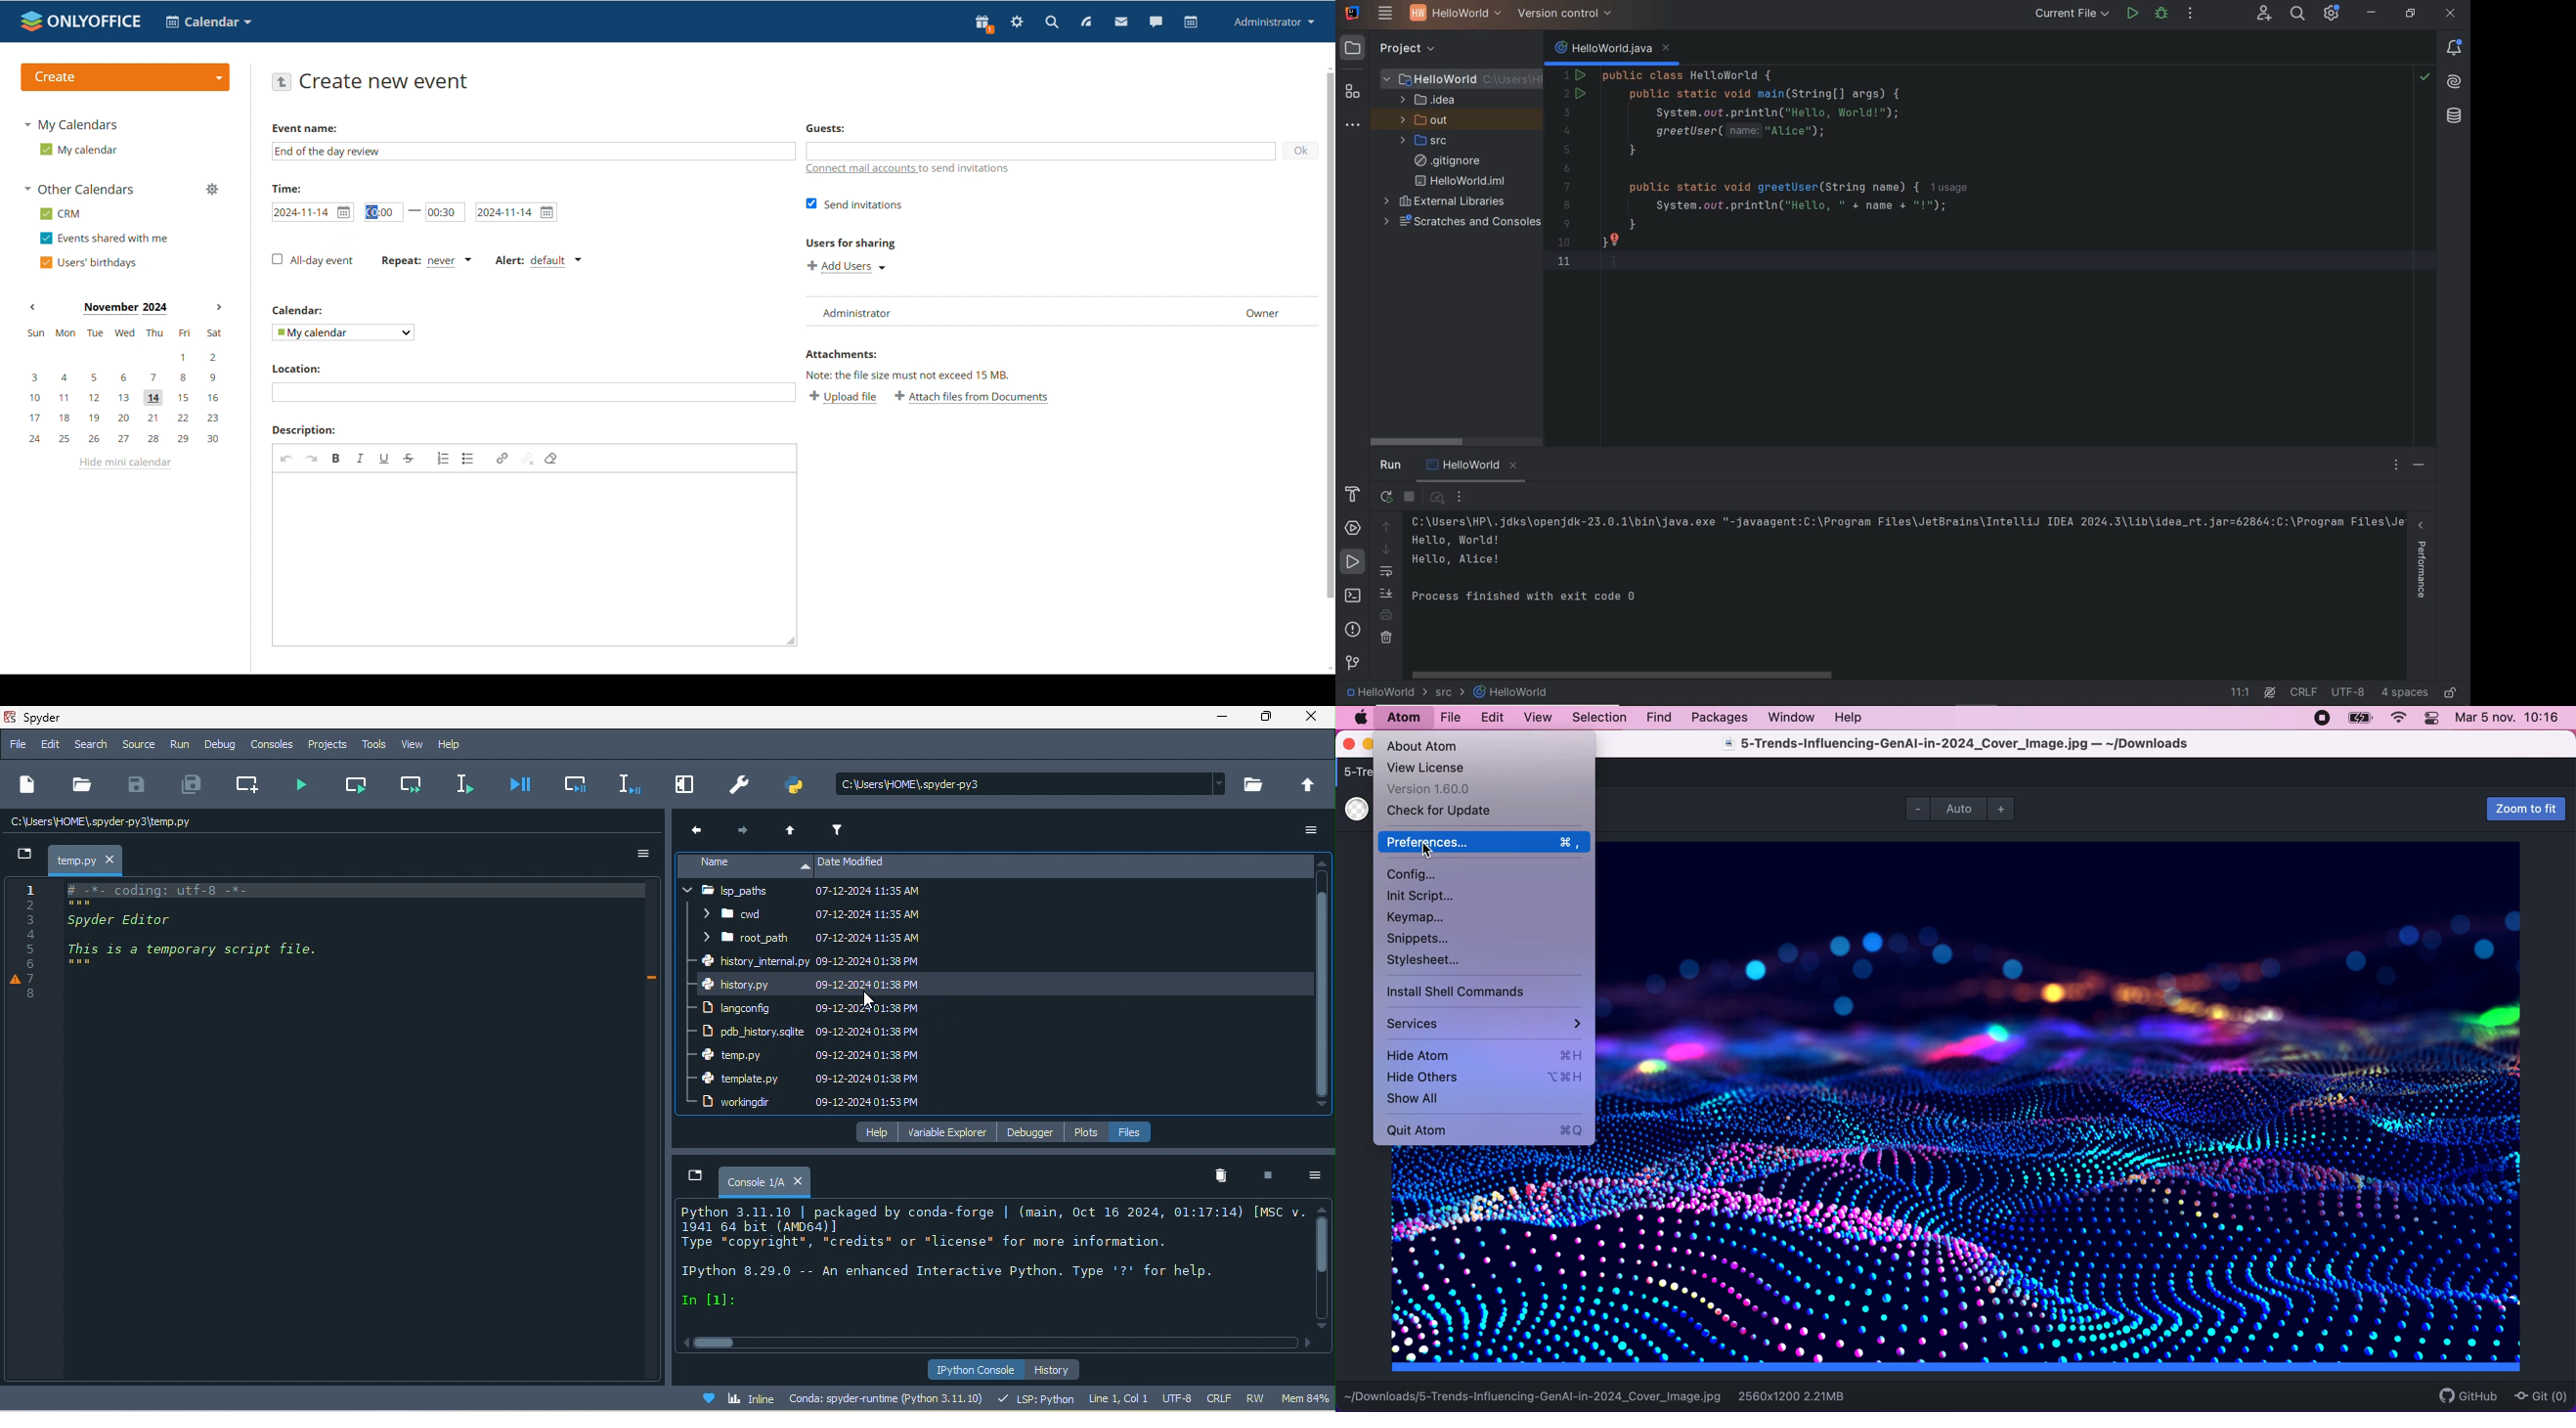 This screenshot has width=2576, height=1428. I want to click on preferences, so click(1483, 843).